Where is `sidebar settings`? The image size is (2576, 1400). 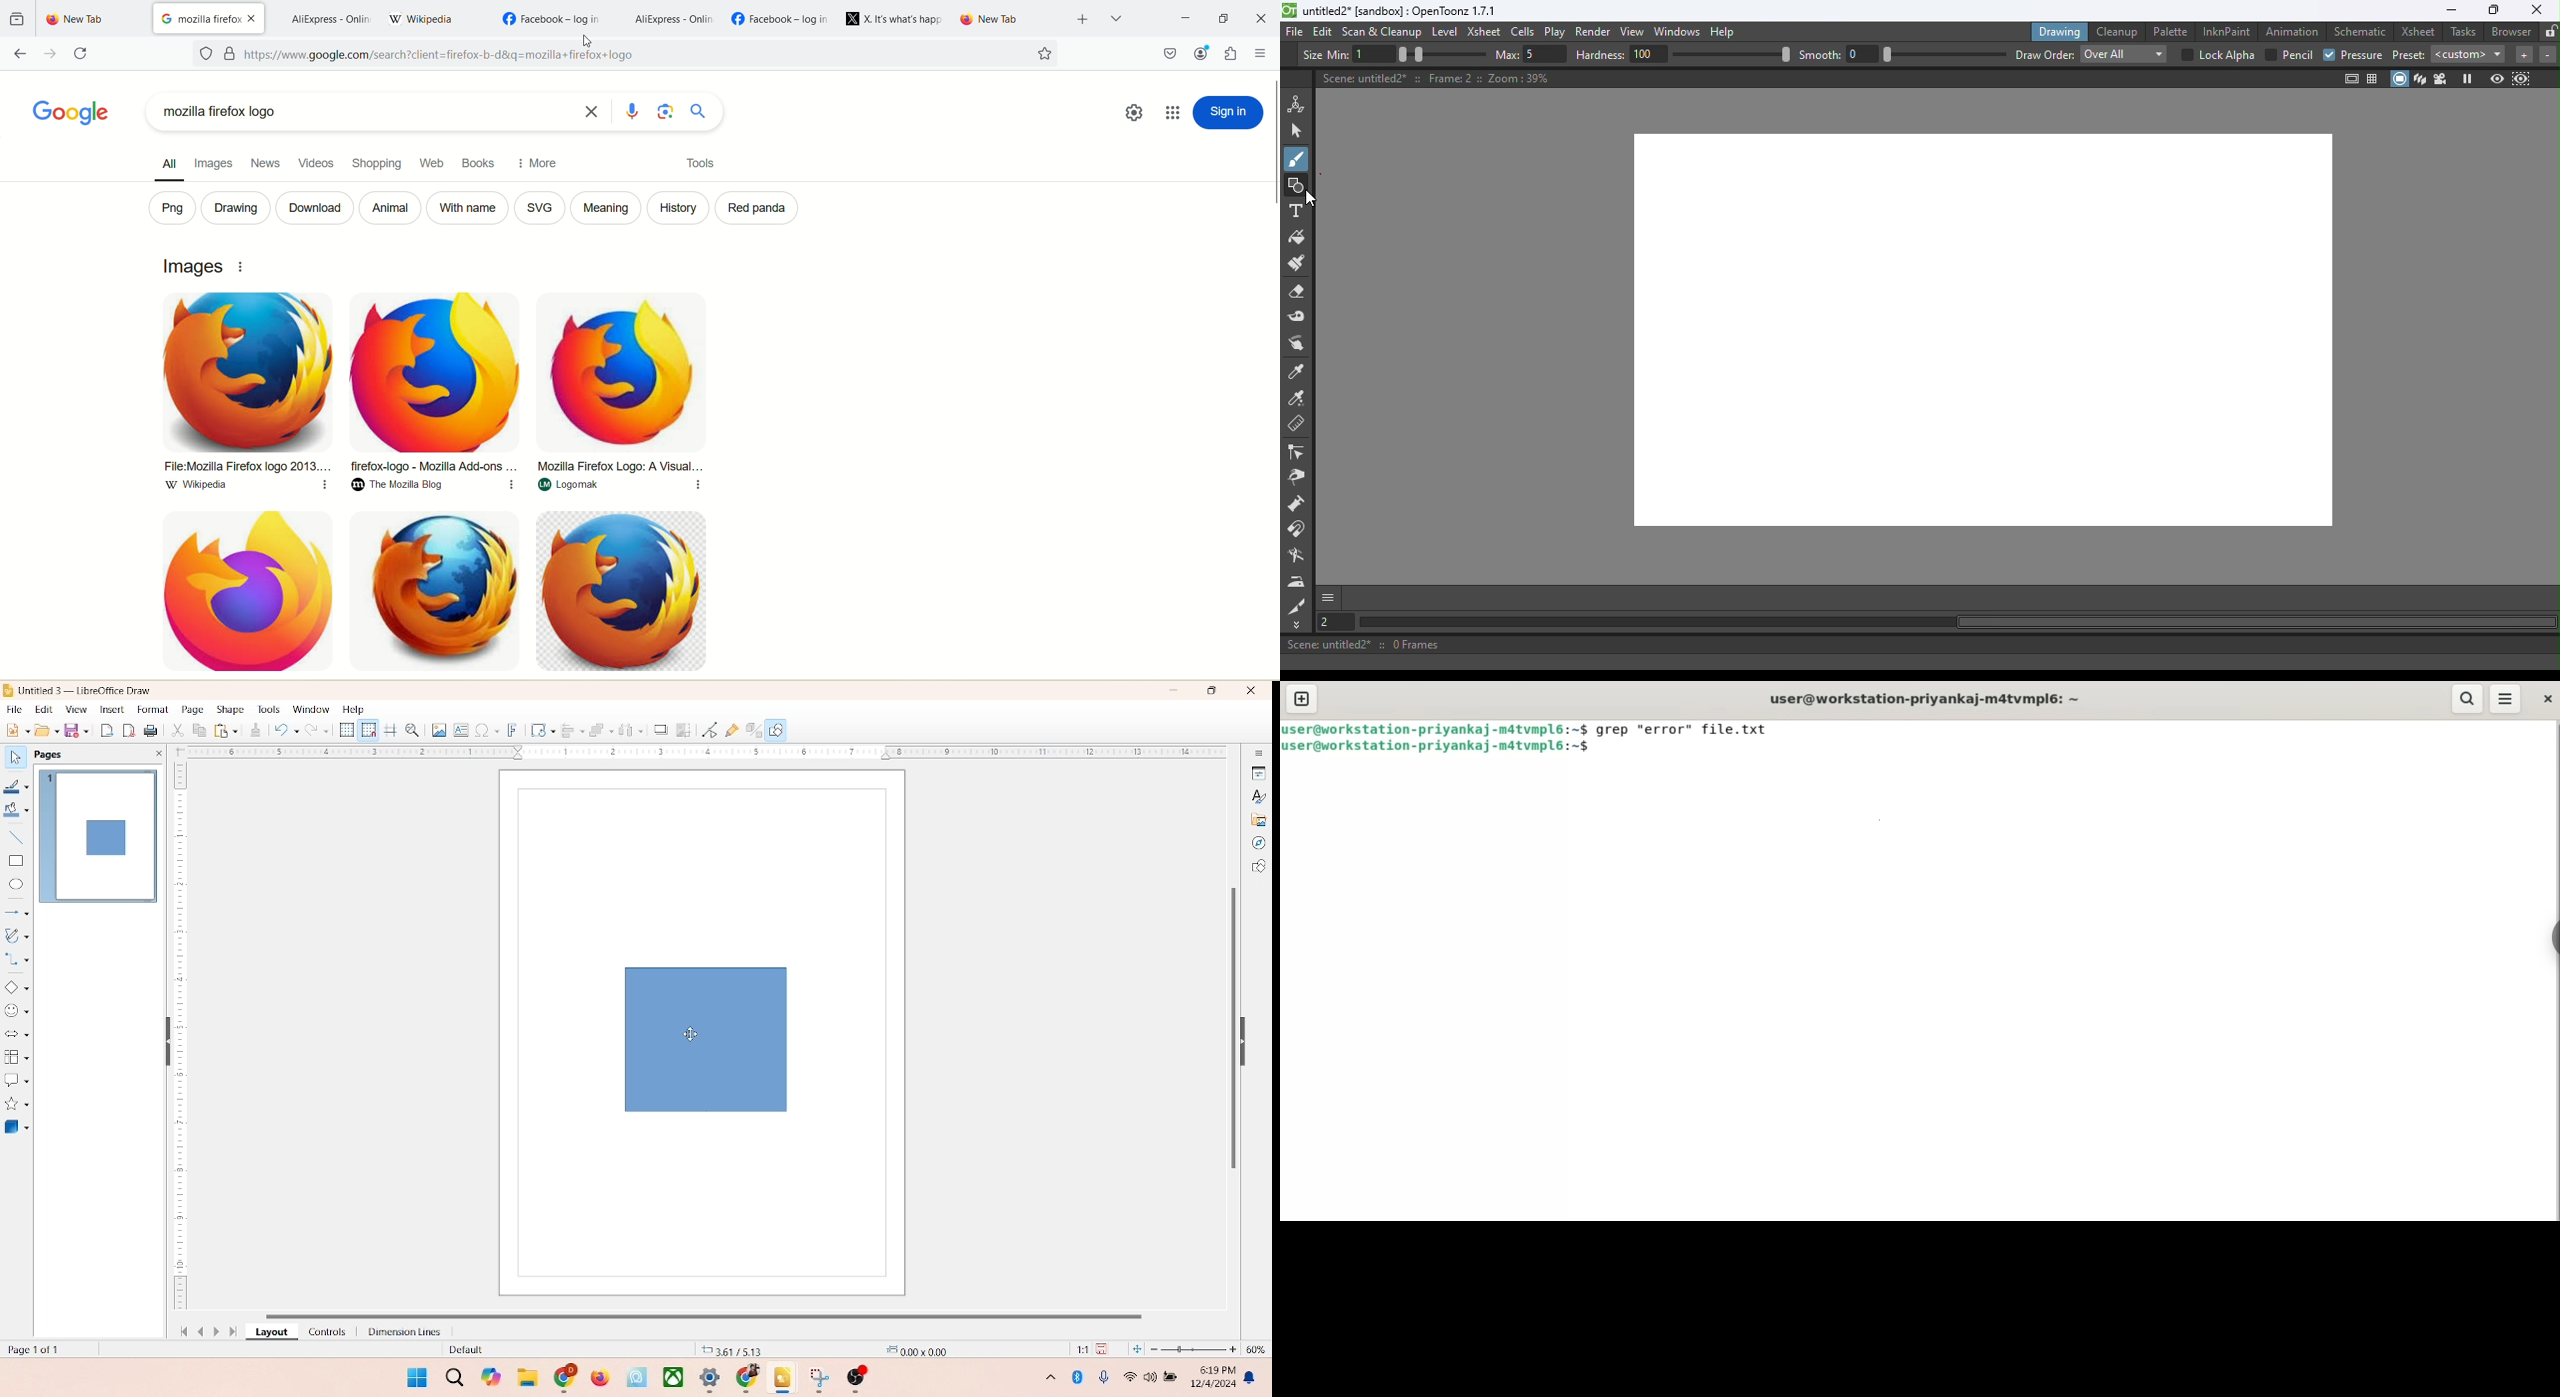
sidebar settings is located at coordinates (1259, 754).